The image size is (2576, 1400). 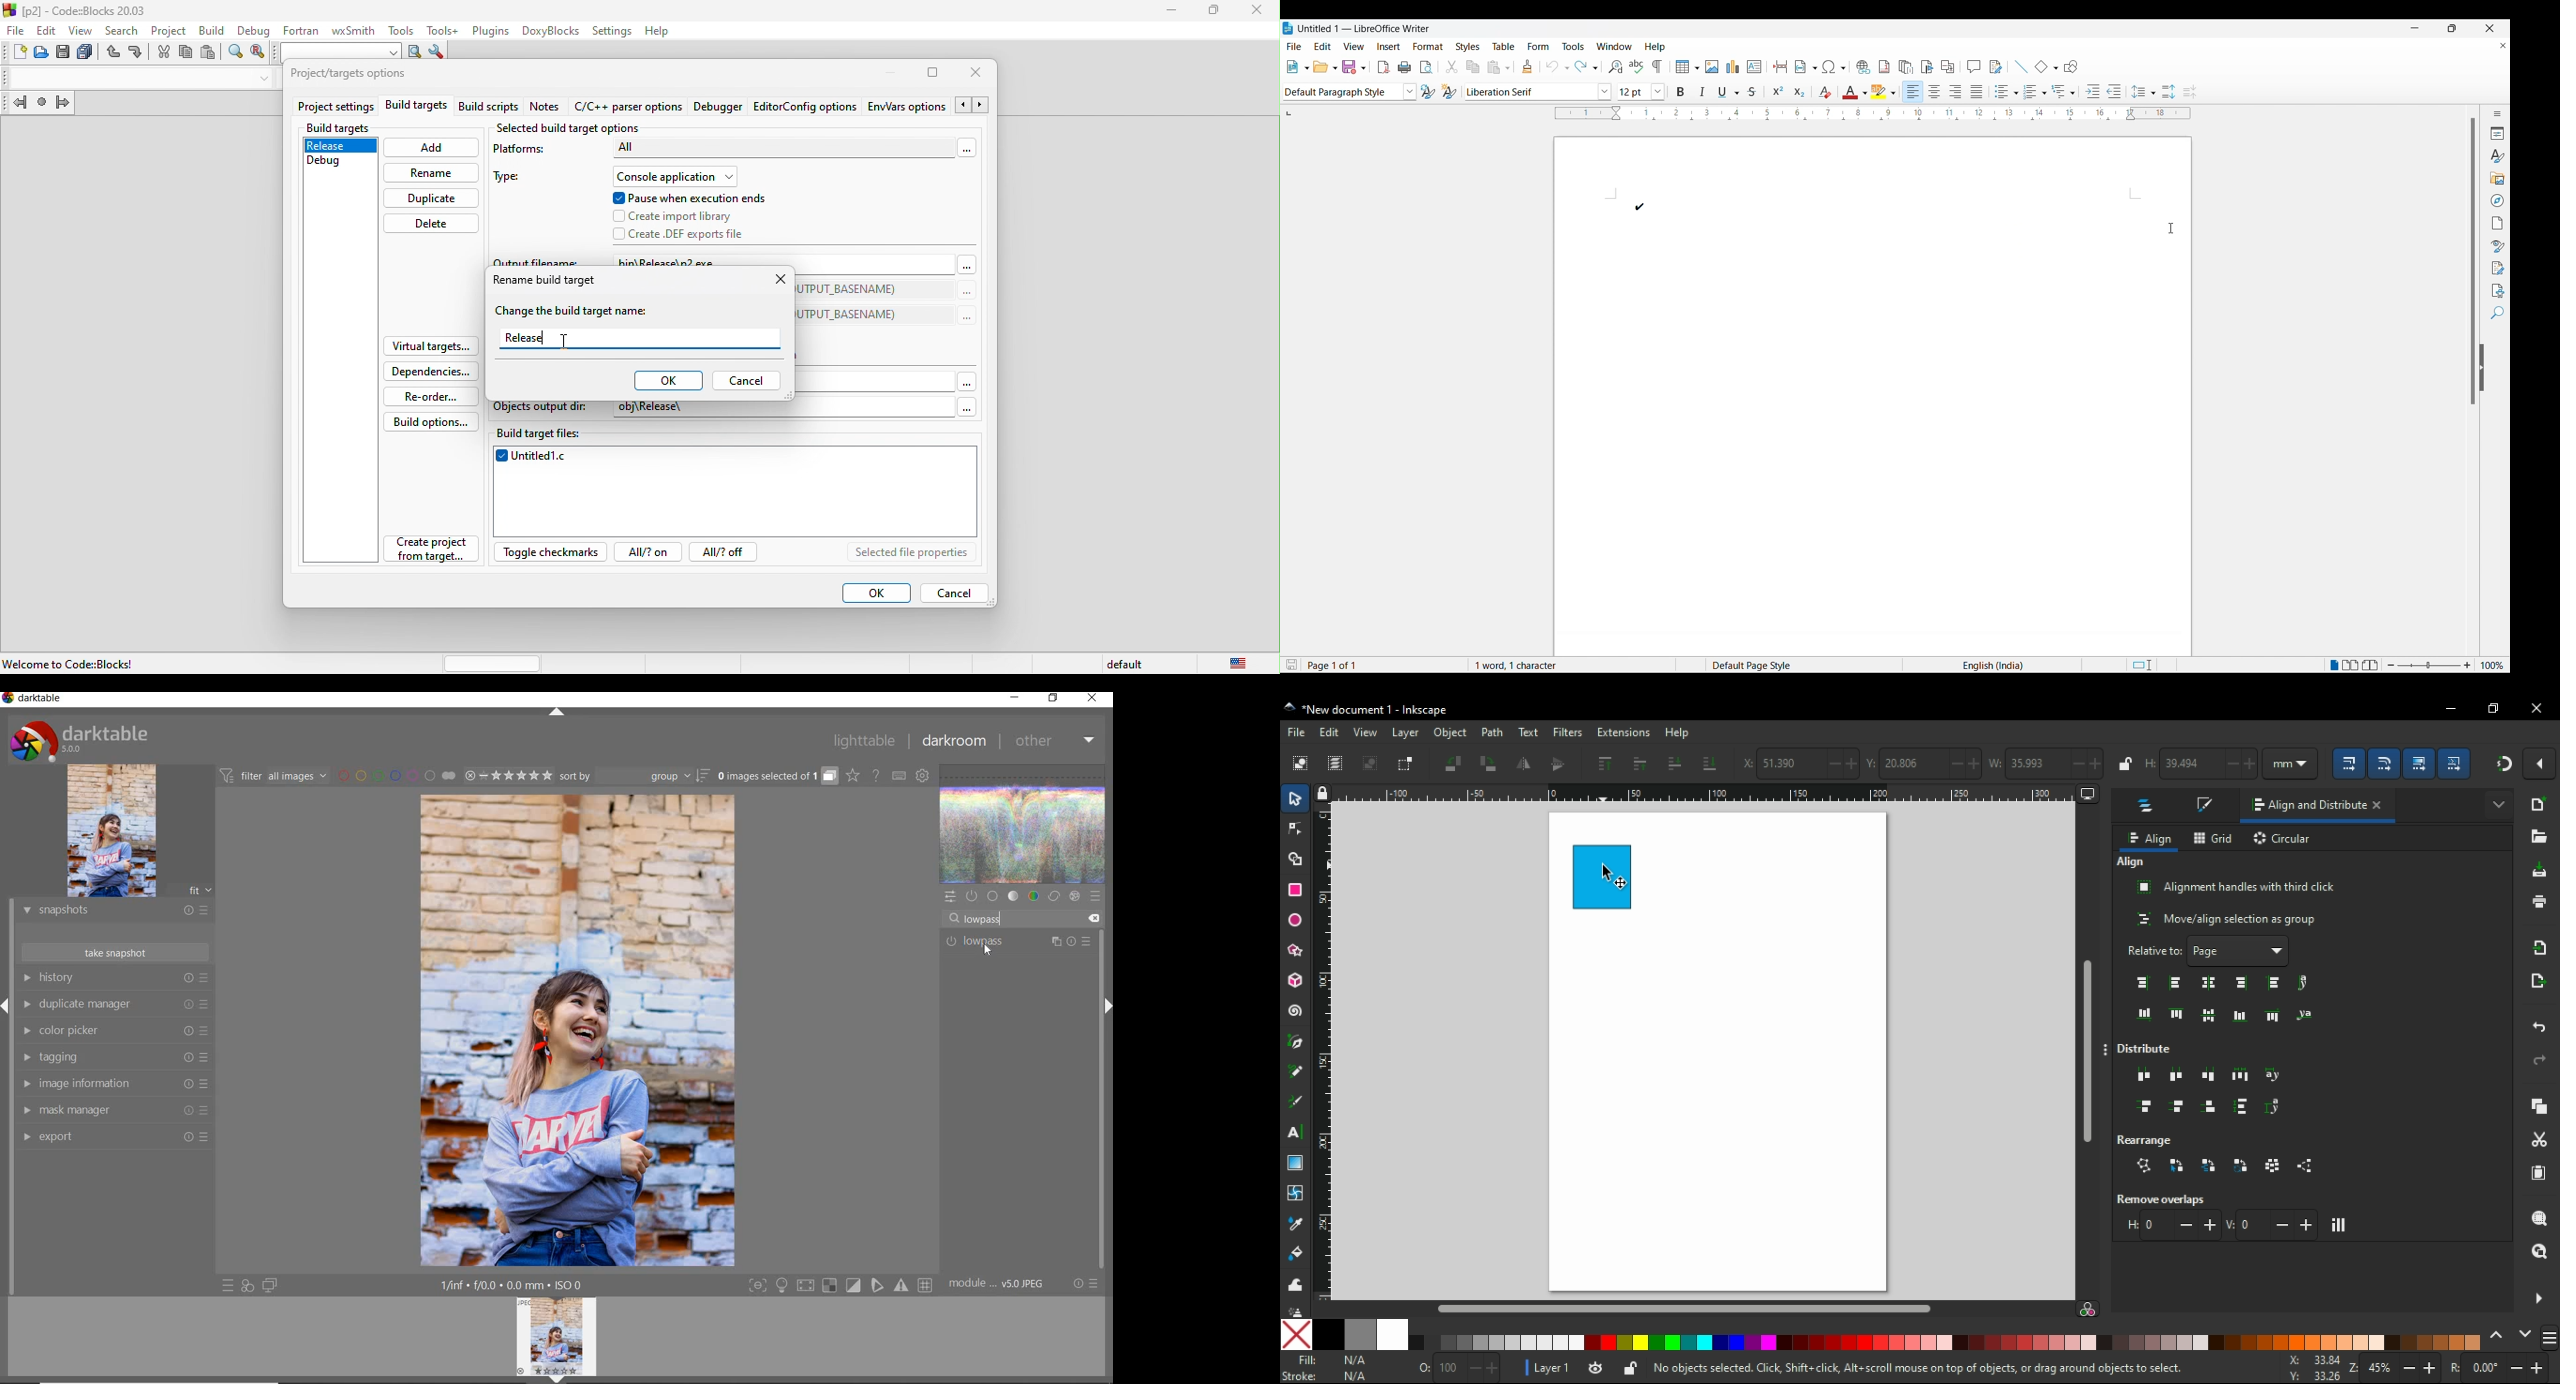 What do you see at coordinates (1297, 1334) in the screenshot?
I see `none` at bounding box center [1297, 1334].